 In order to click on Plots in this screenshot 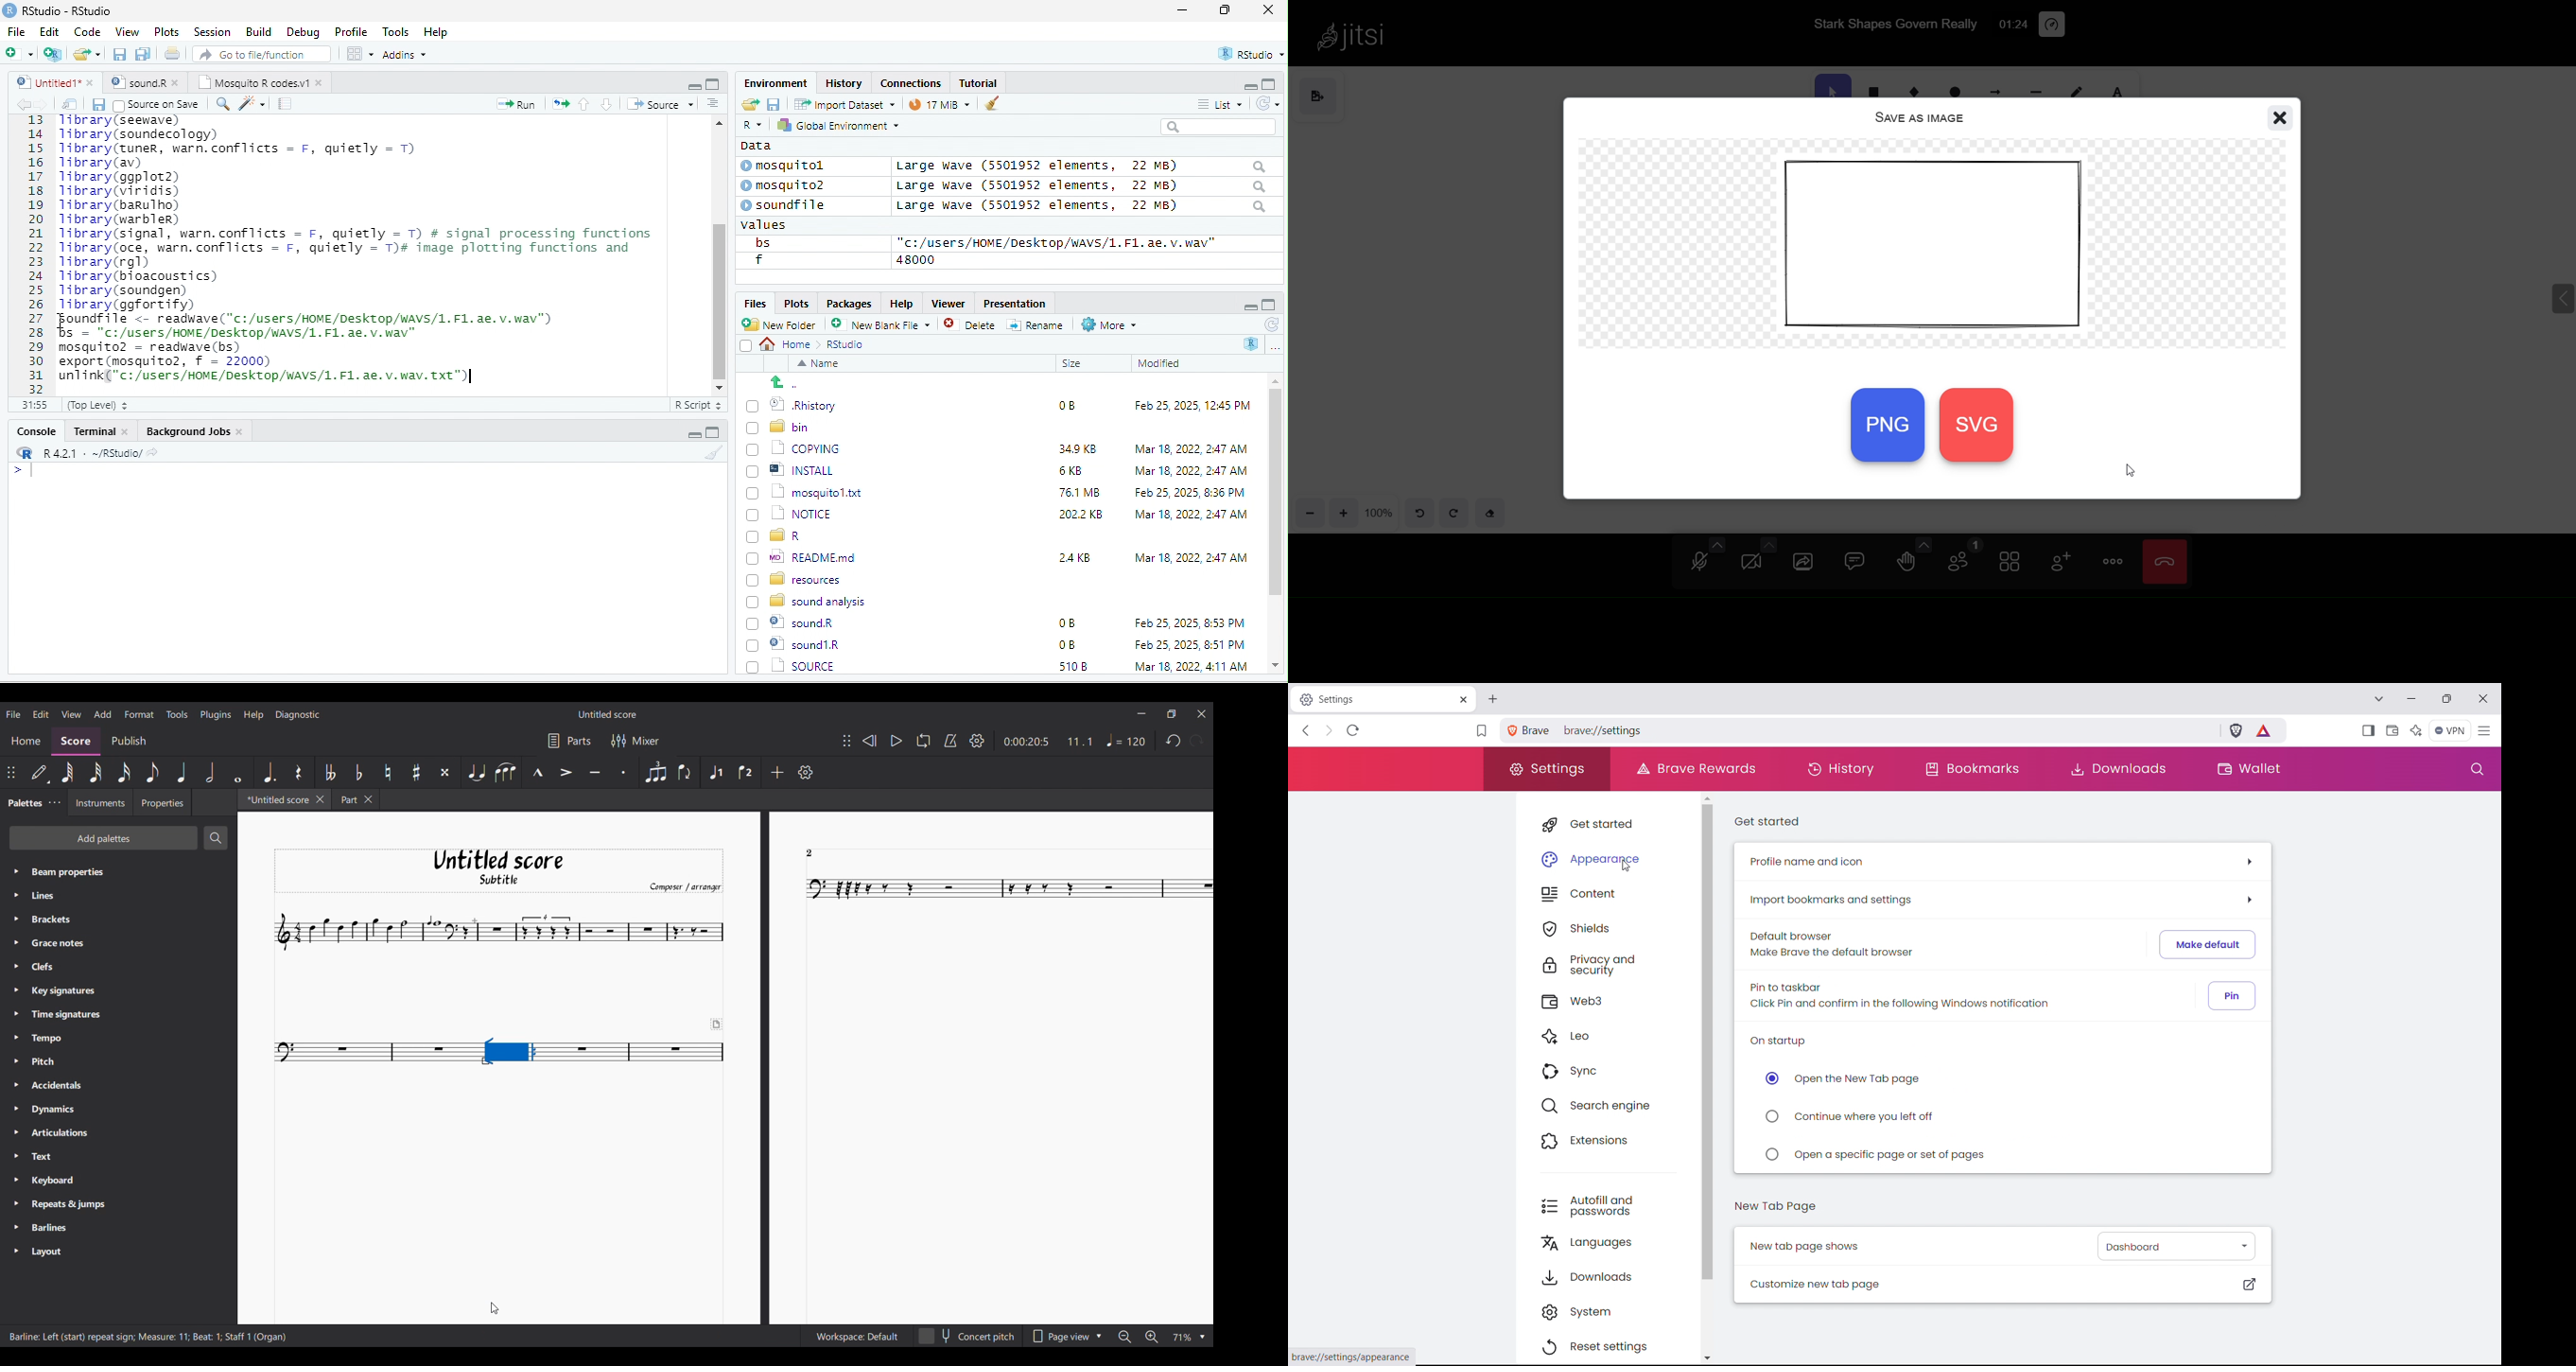, I will do `click(796, 303)`.